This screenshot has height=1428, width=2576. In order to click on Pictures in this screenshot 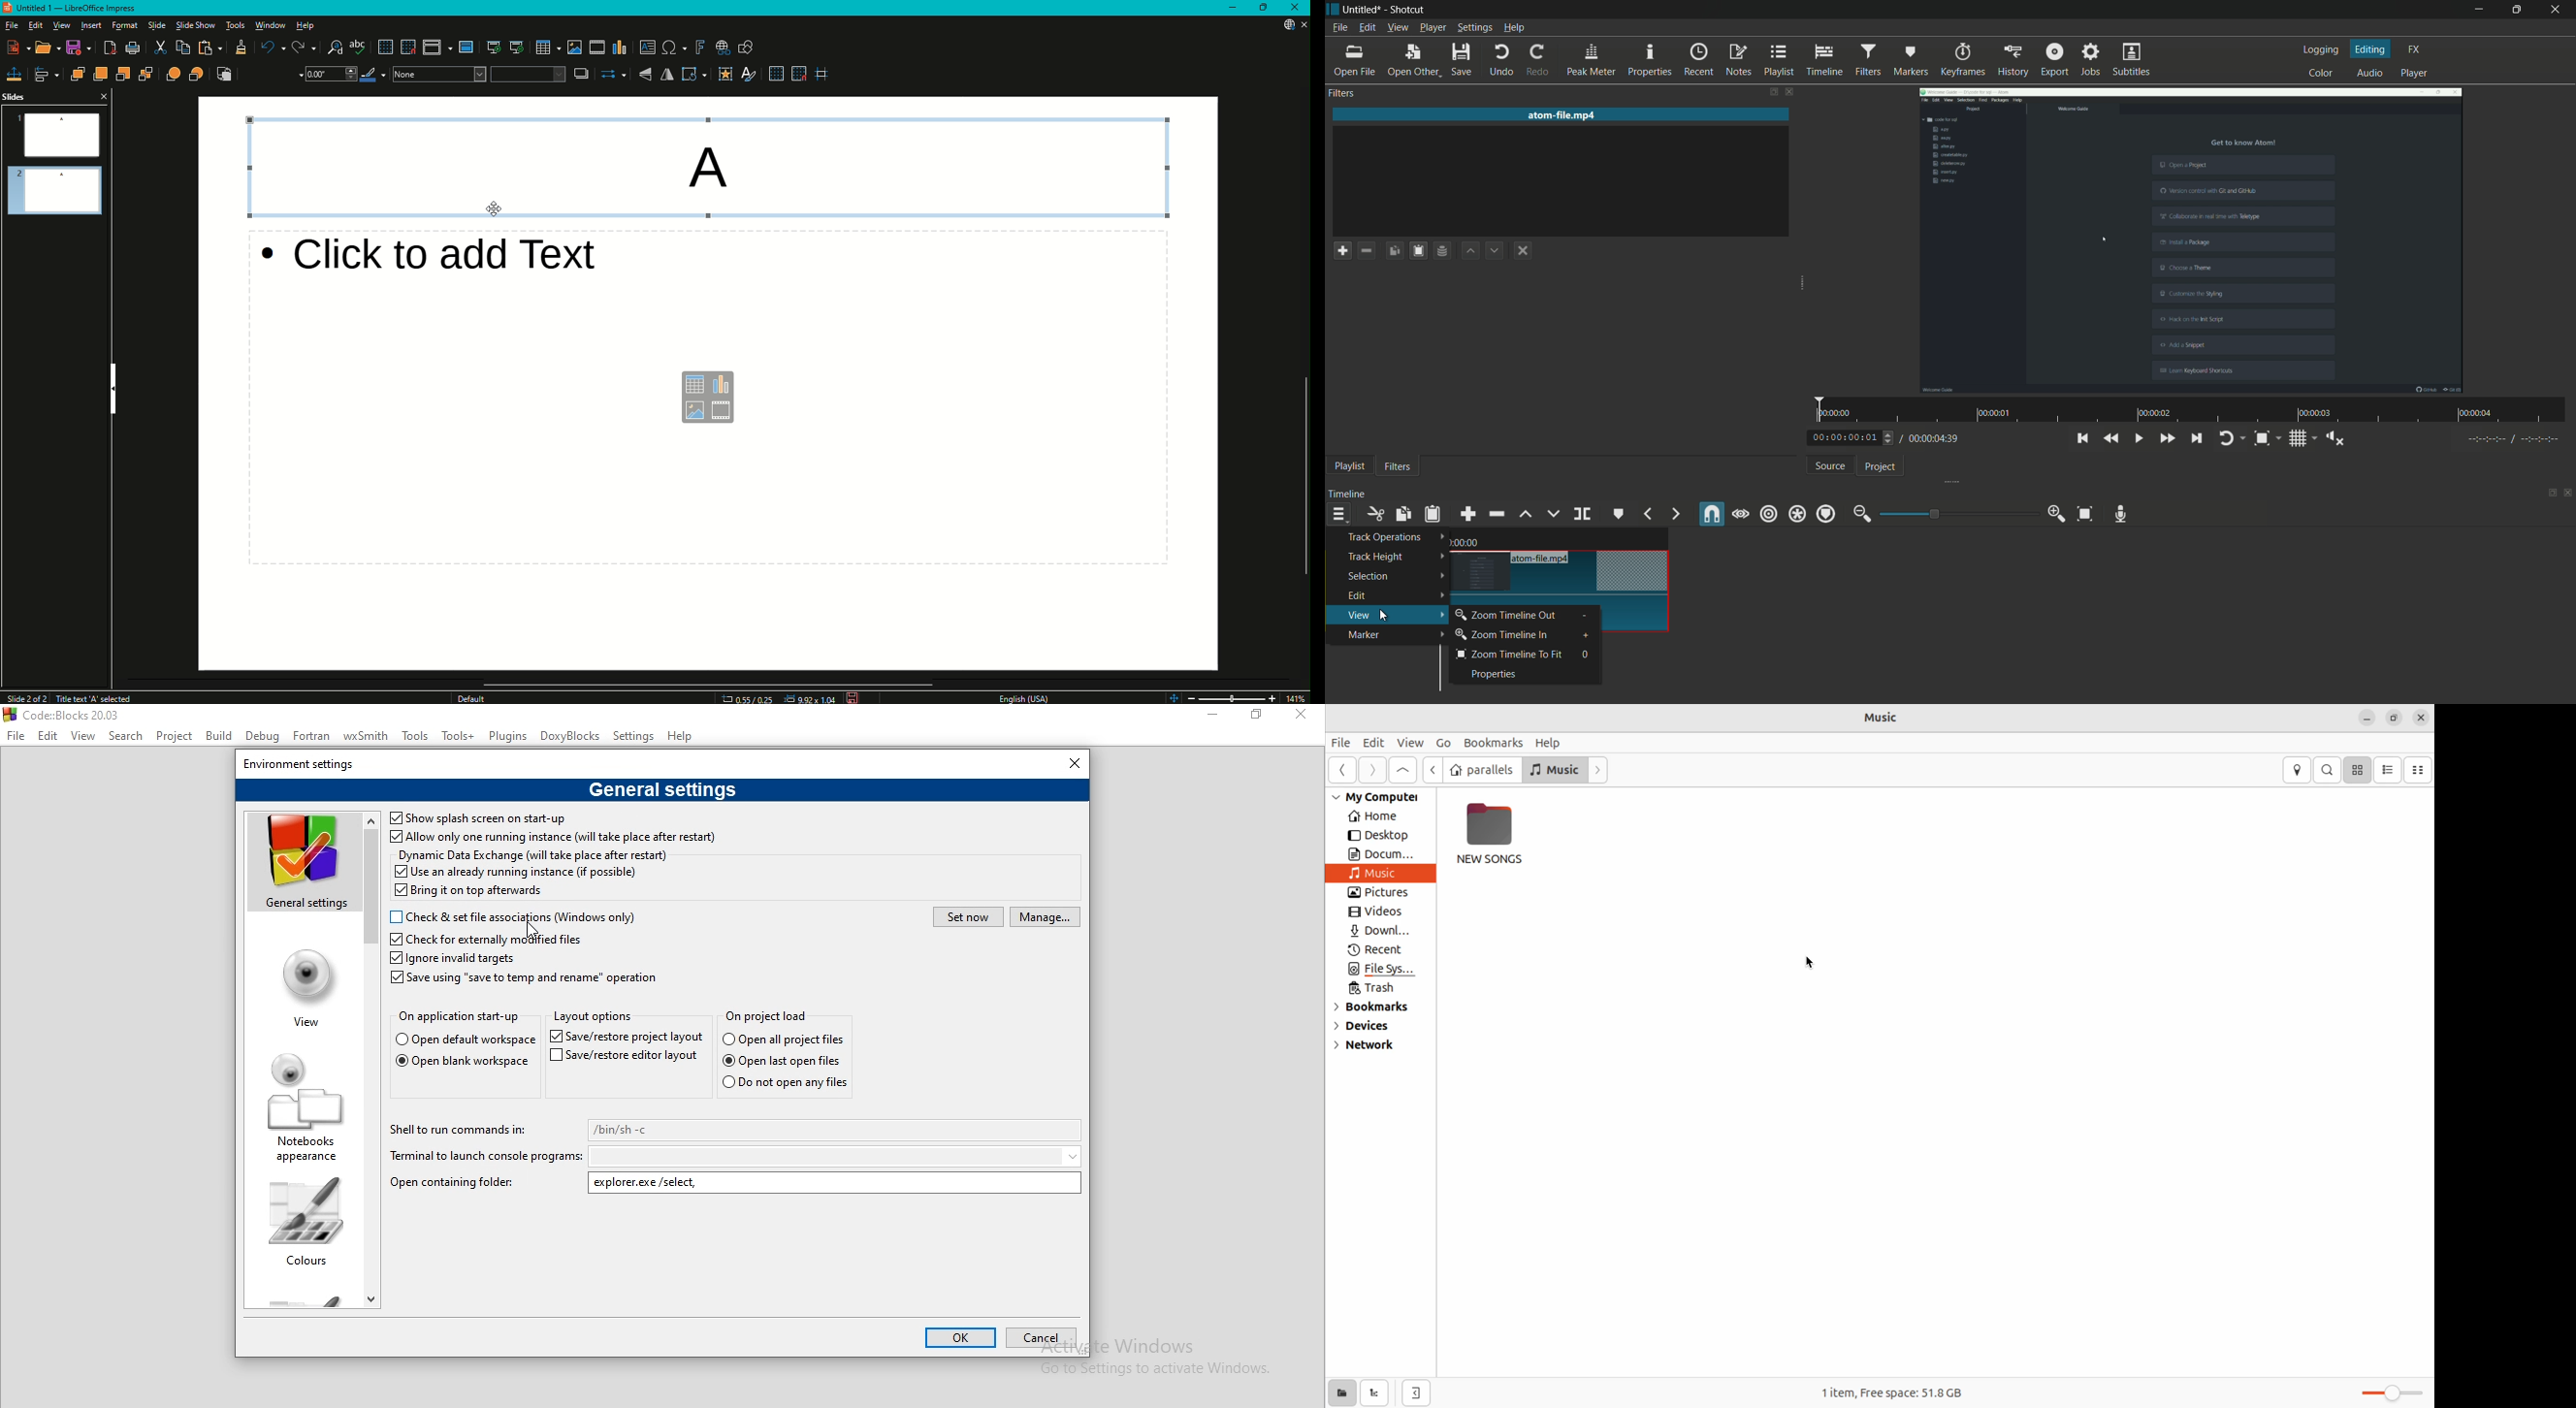, I will do `click(1383, 892)`.